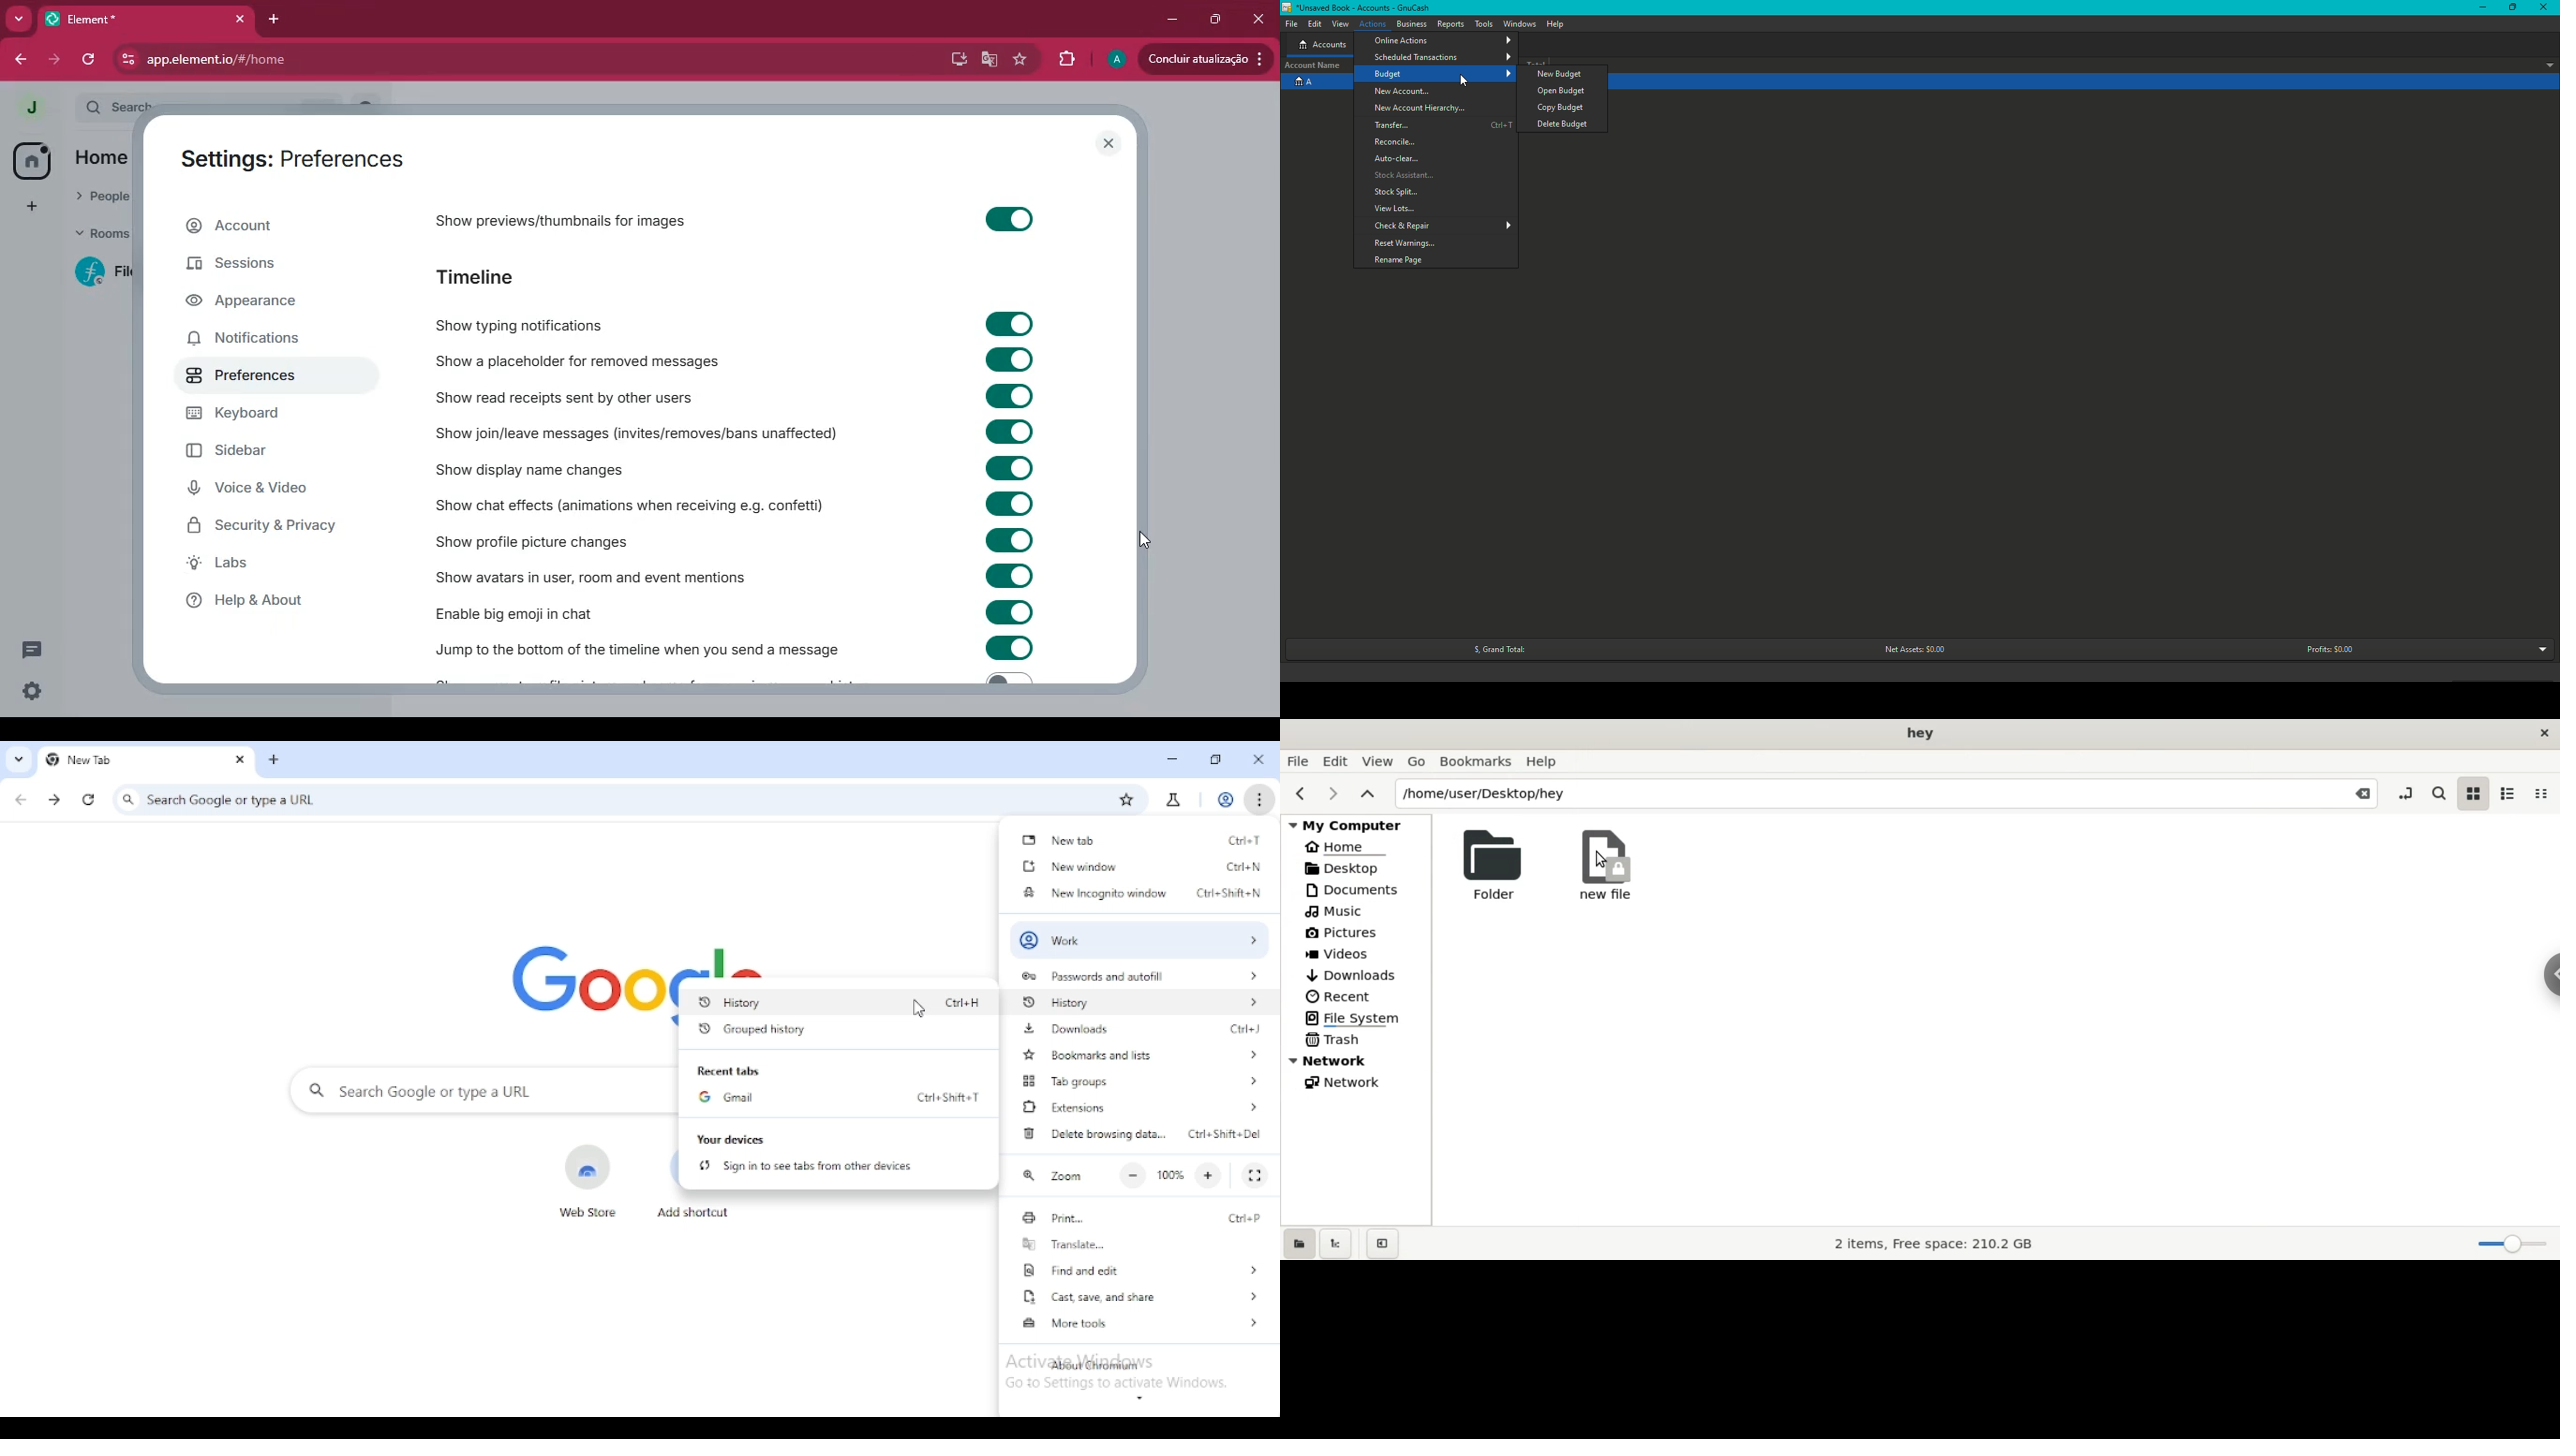 This screenshot has width=2576, height=1456. I want to click on new tab, so click(1058, 839).